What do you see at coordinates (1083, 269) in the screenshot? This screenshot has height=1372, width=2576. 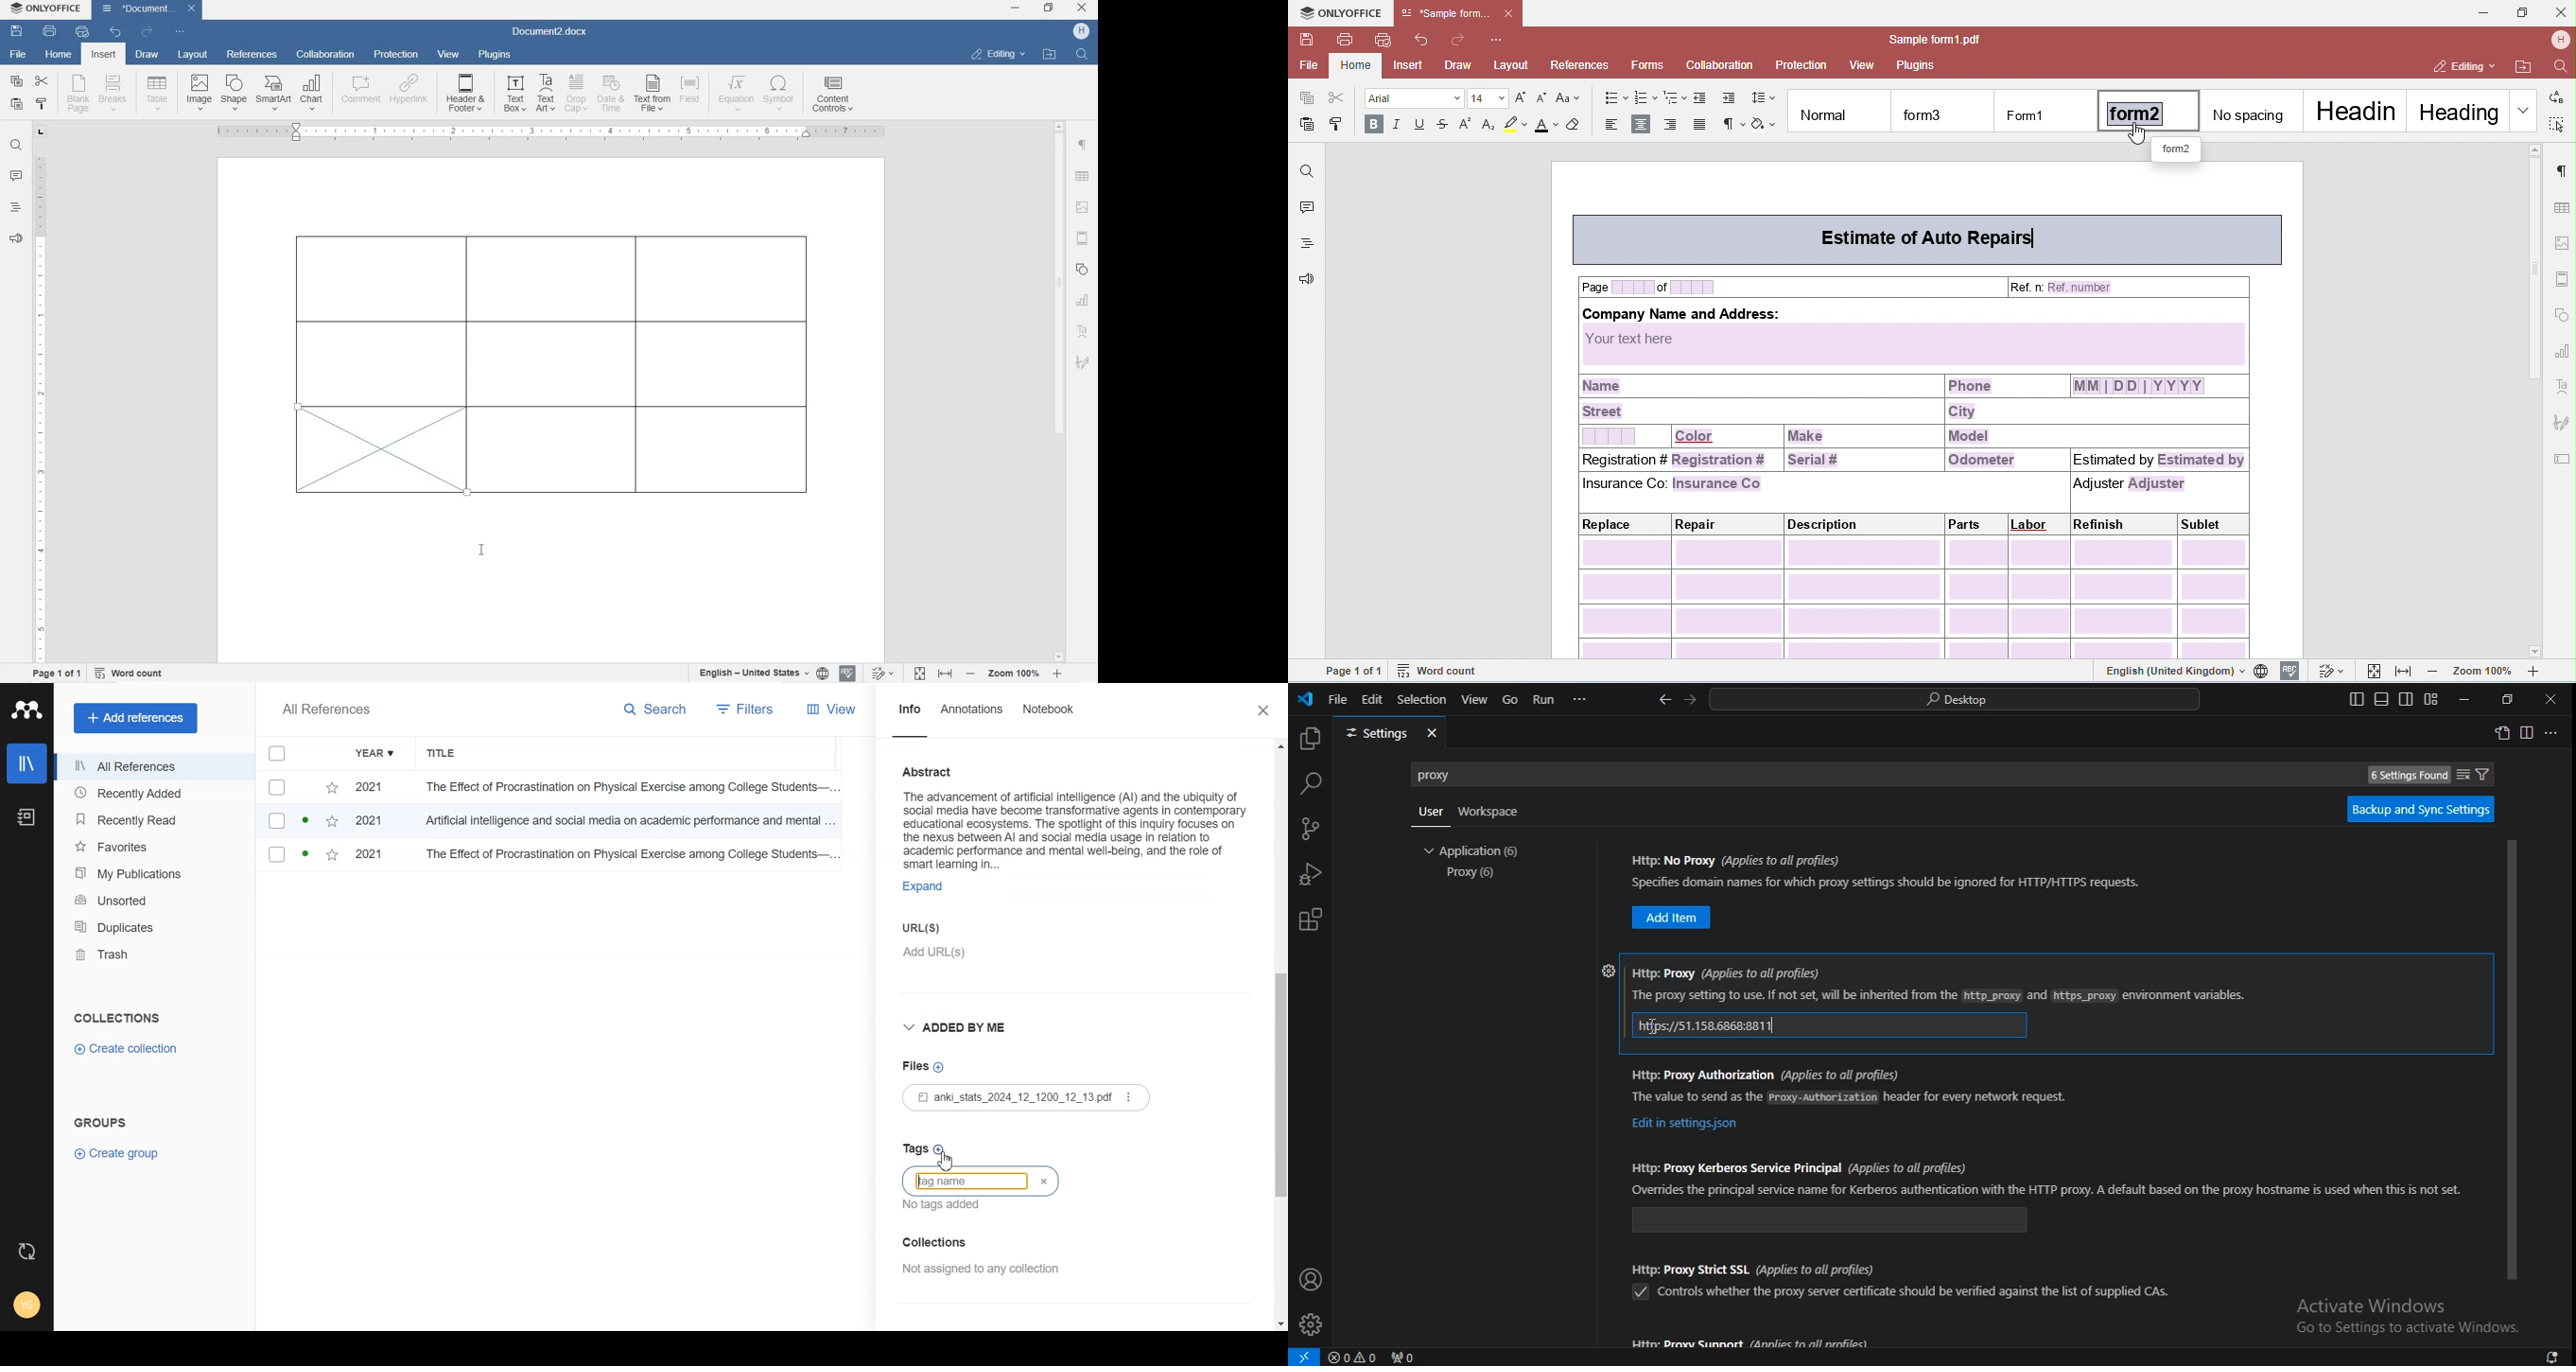 I see `shape` at bounding box center [1083, 269].